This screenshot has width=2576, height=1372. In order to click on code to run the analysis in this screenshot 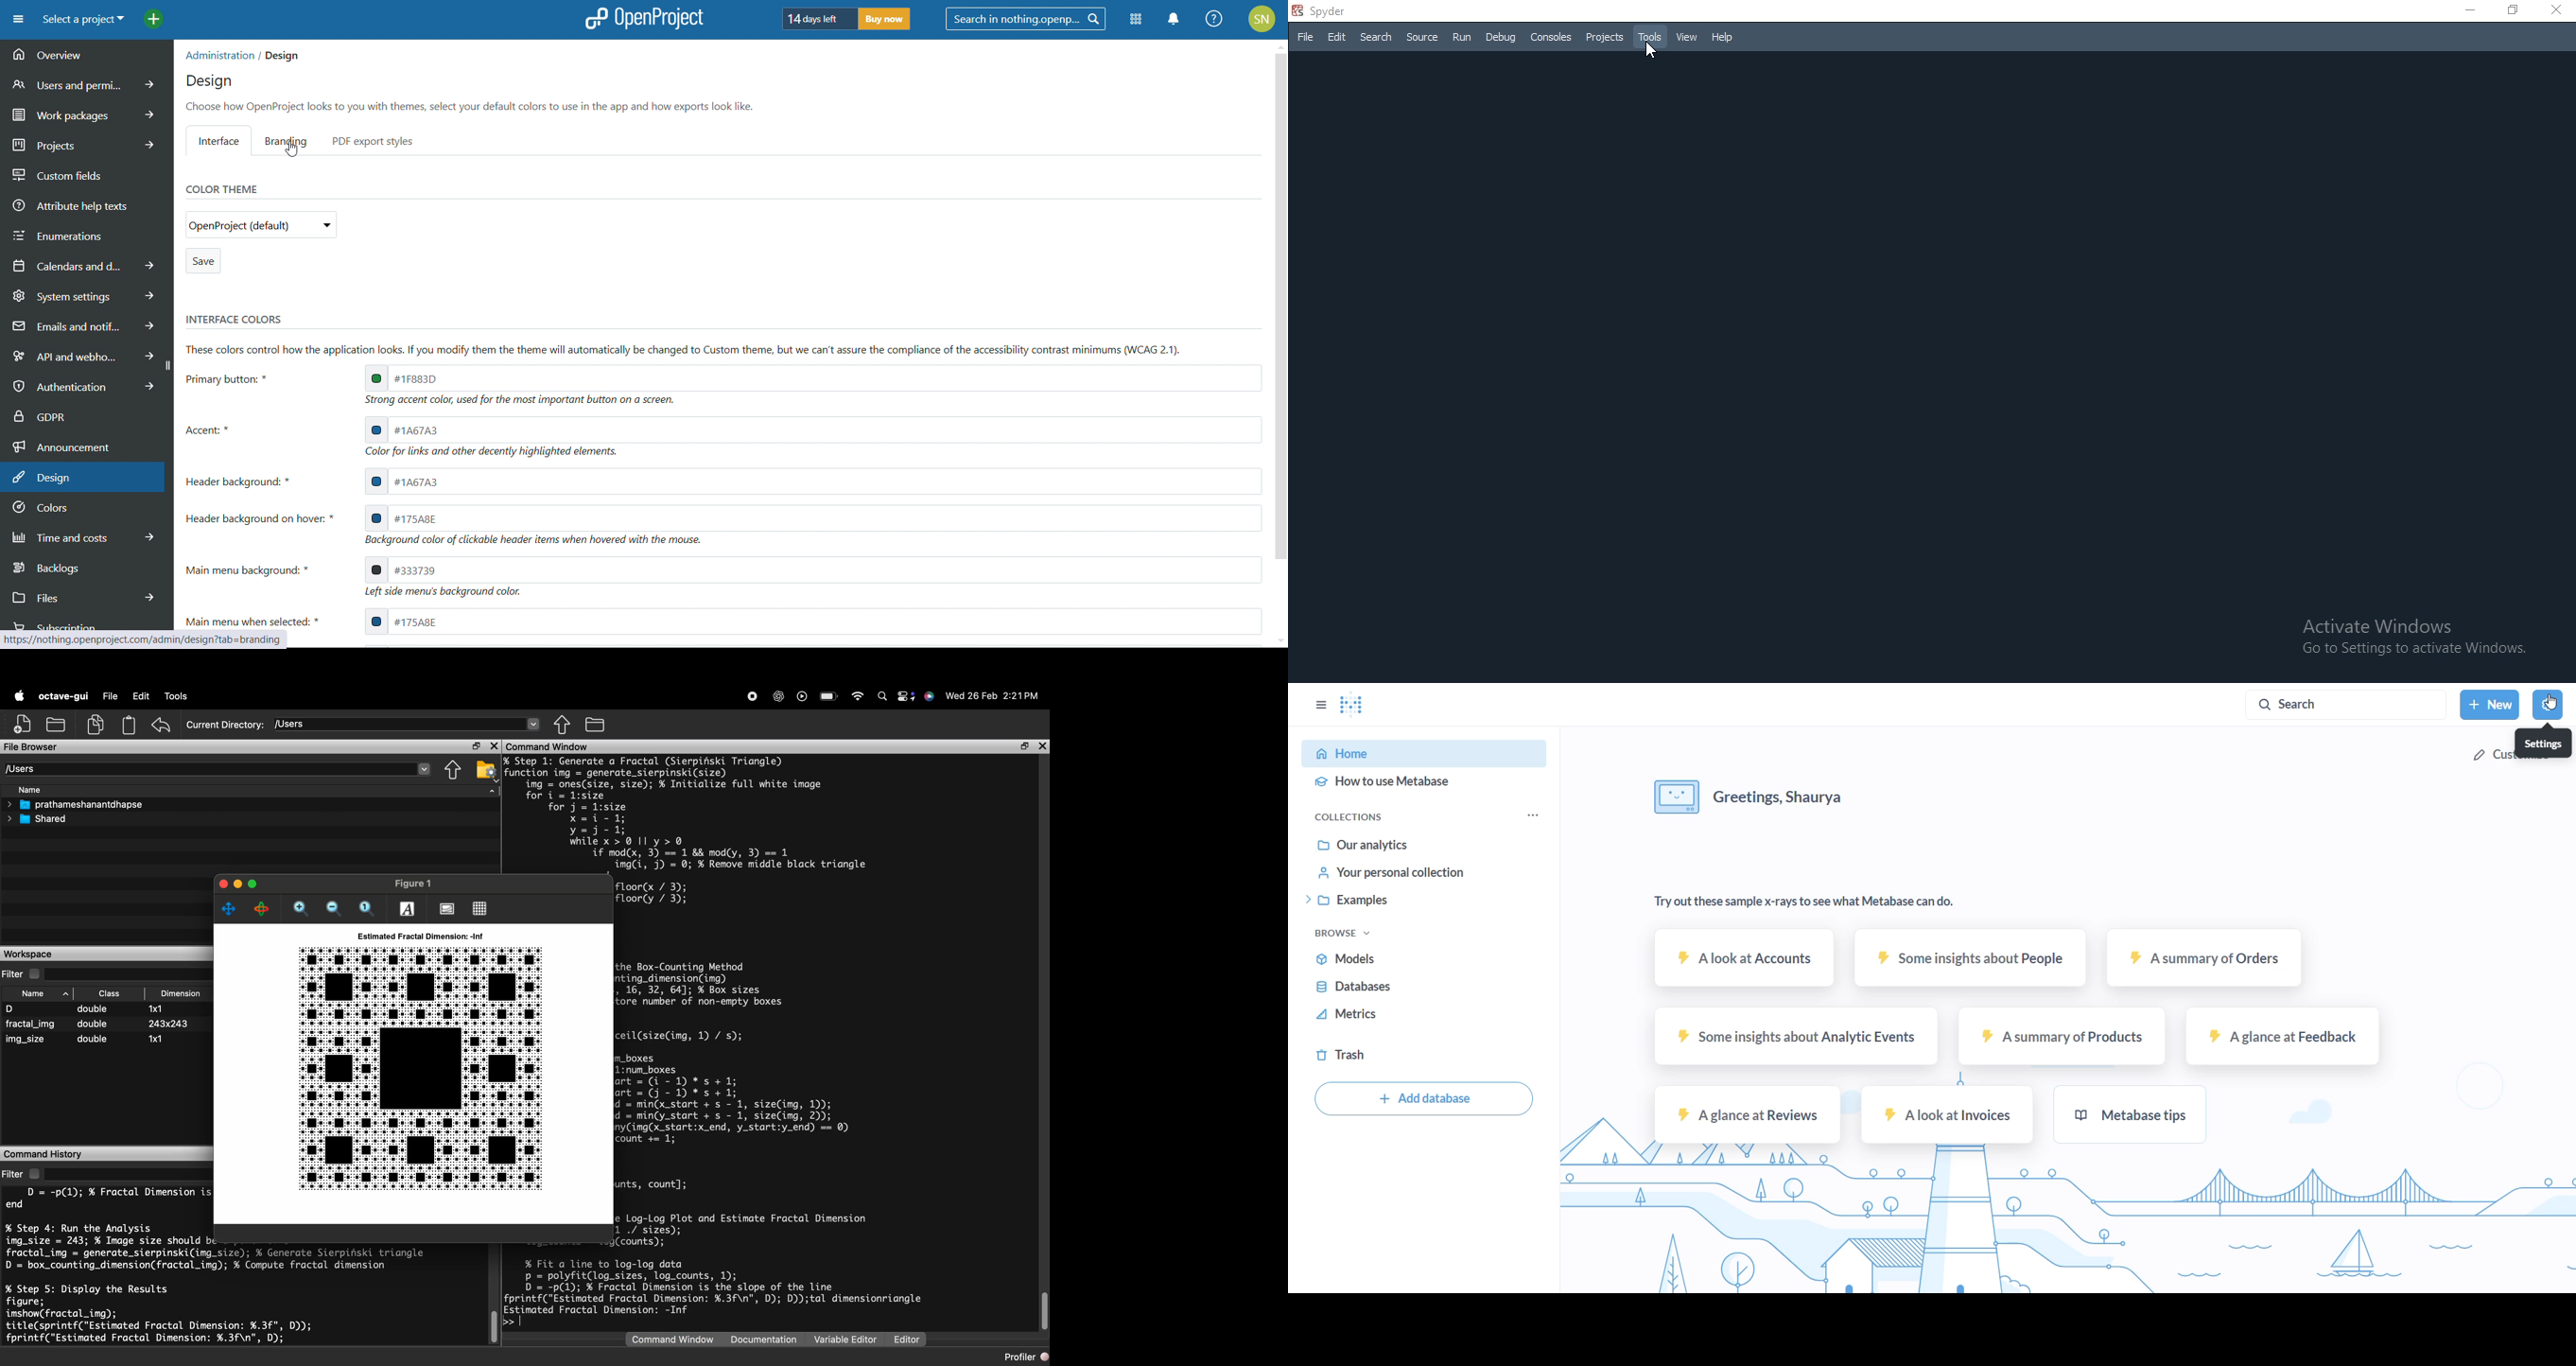, I will do `click(225, 1249)`.